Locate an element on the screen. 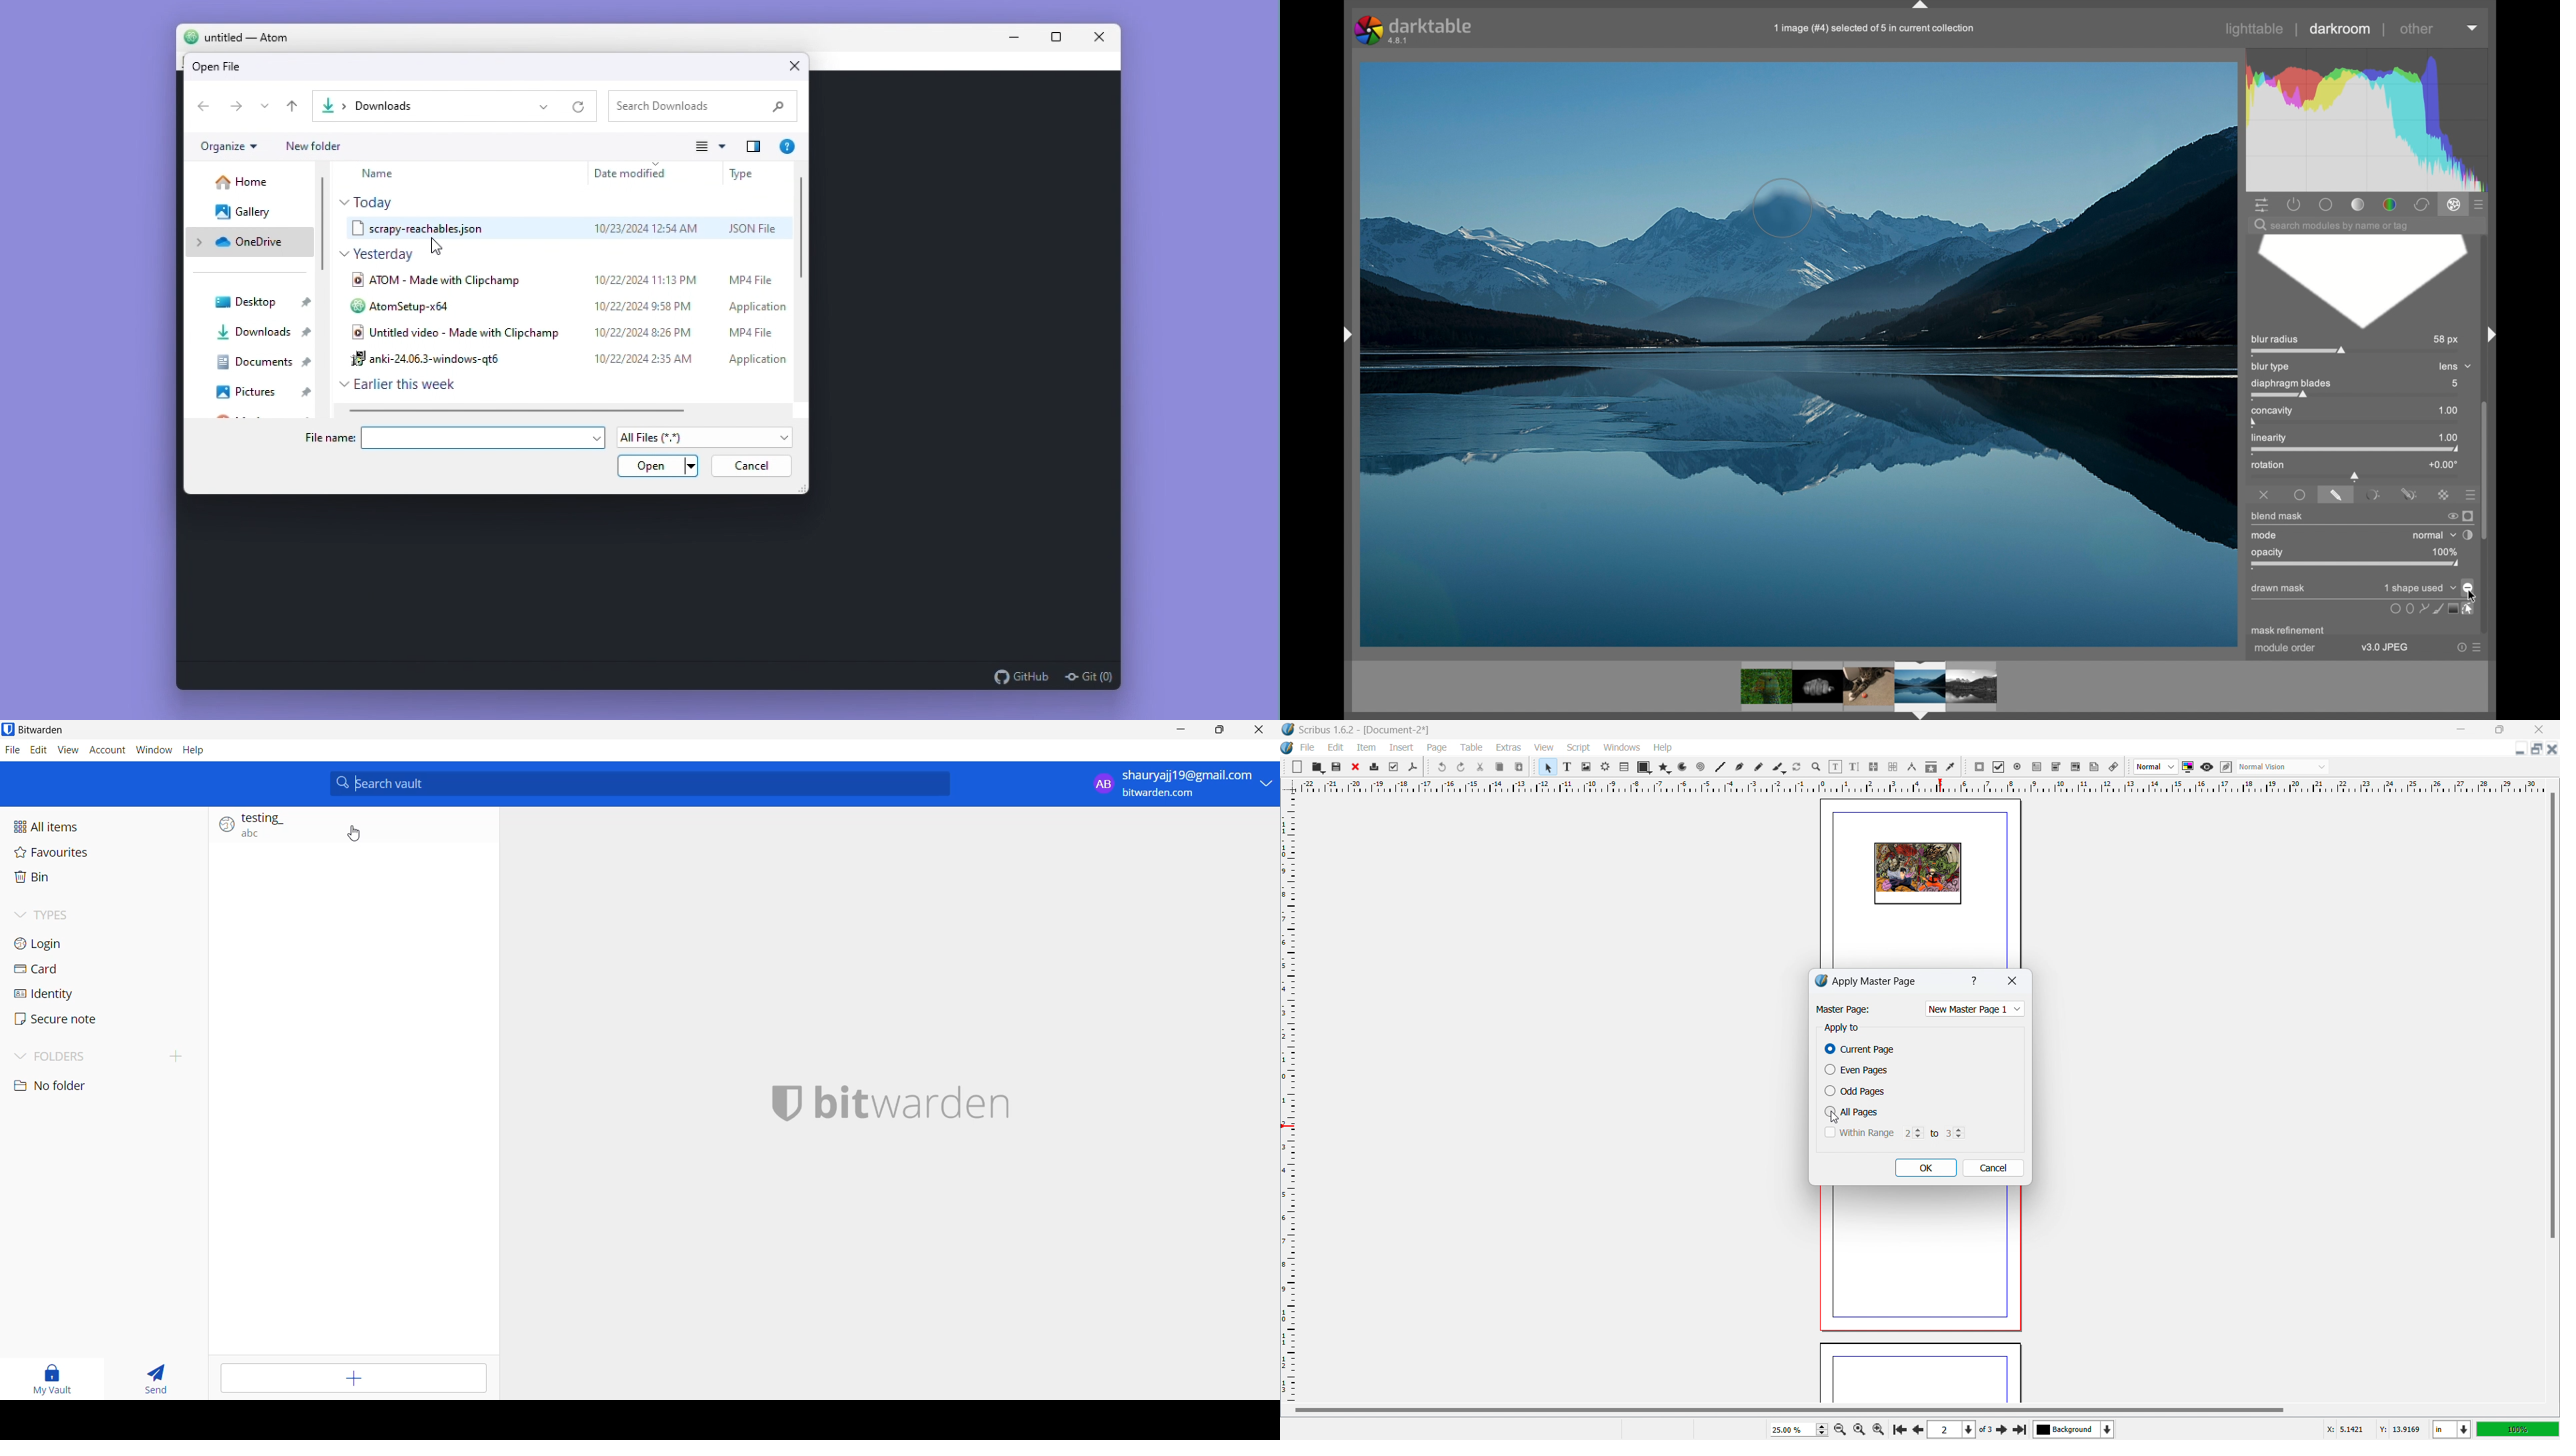 The width and height of the screenshot is (2576, 1456). histogram is located at coordinates (2371, 119).